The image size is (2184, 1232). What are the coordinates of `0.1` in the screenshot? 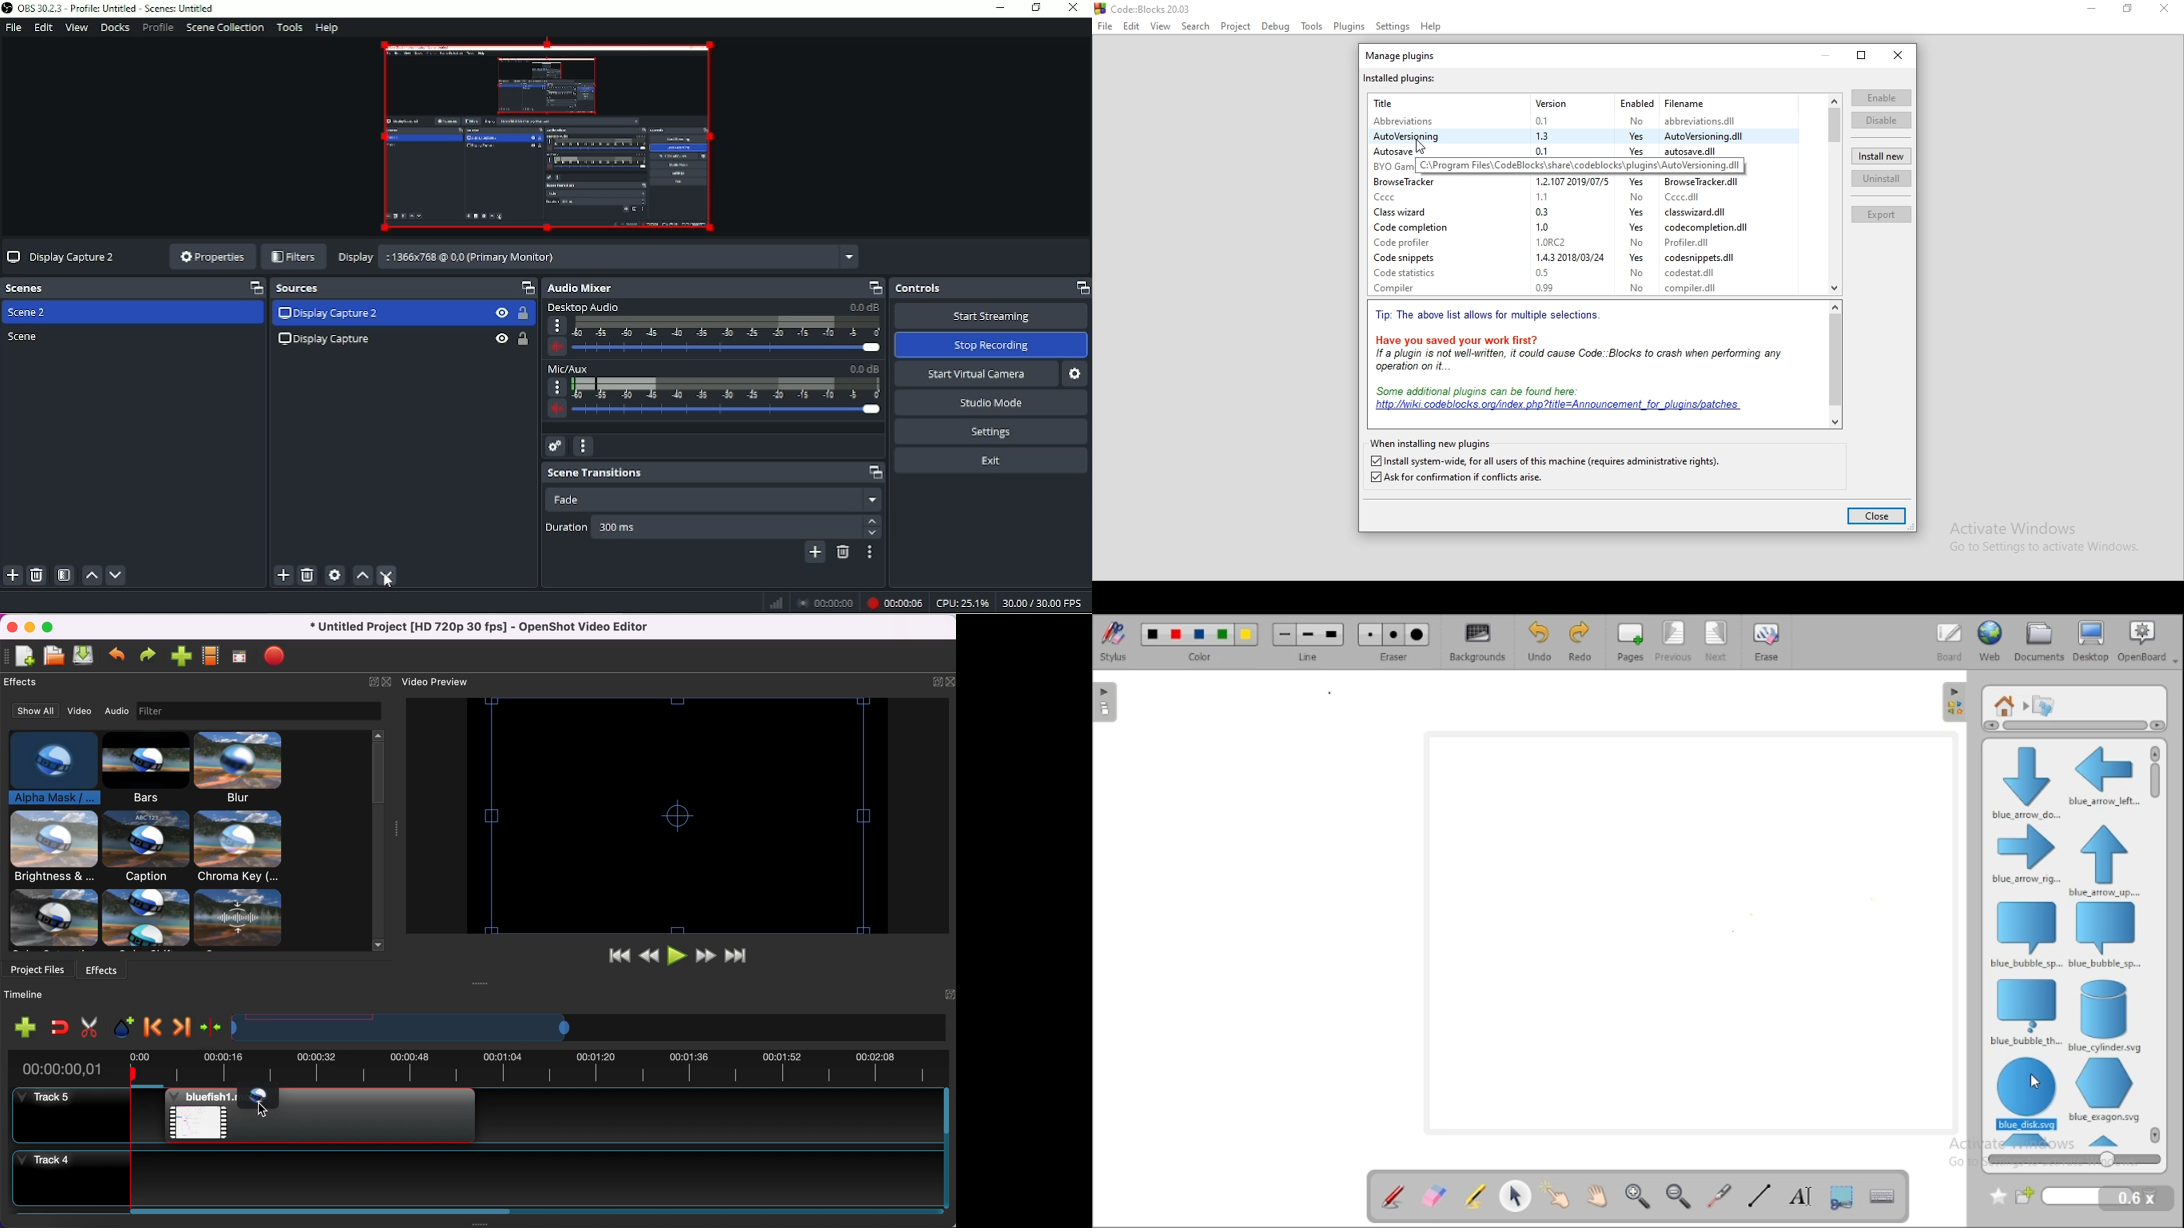 It's located at (1542, 149).